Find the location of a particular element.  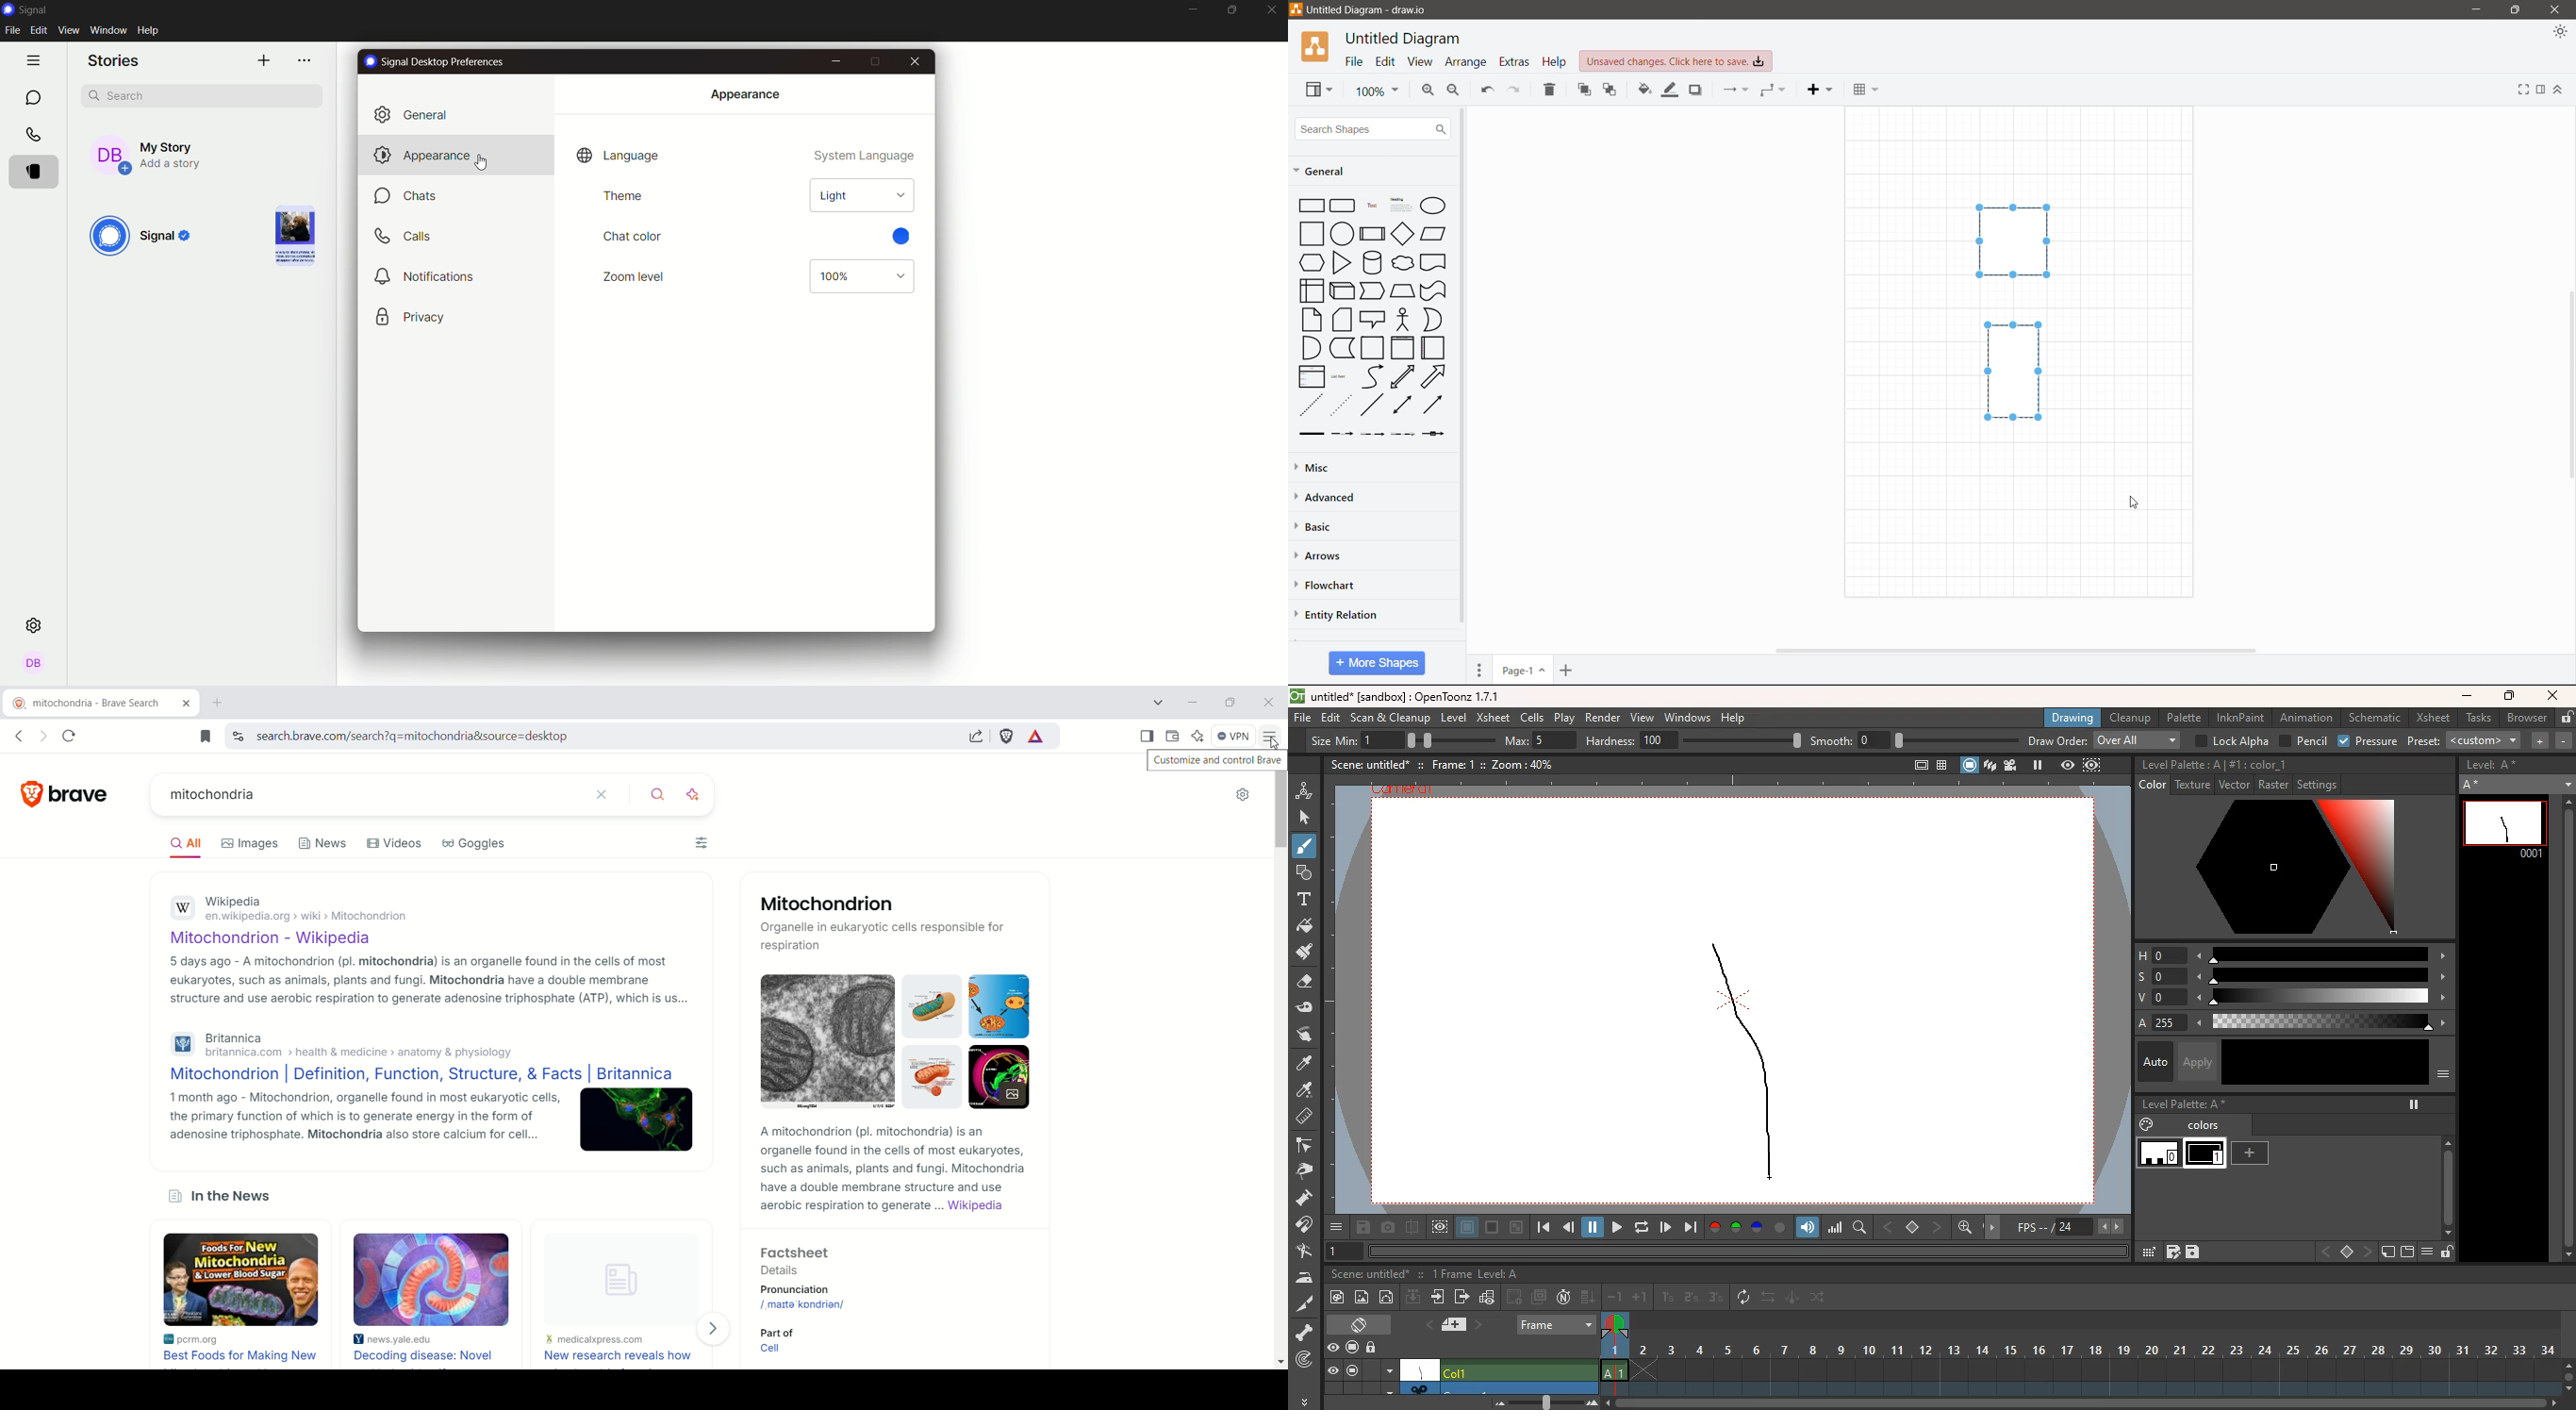

profile is located at coordinates (34, 665).